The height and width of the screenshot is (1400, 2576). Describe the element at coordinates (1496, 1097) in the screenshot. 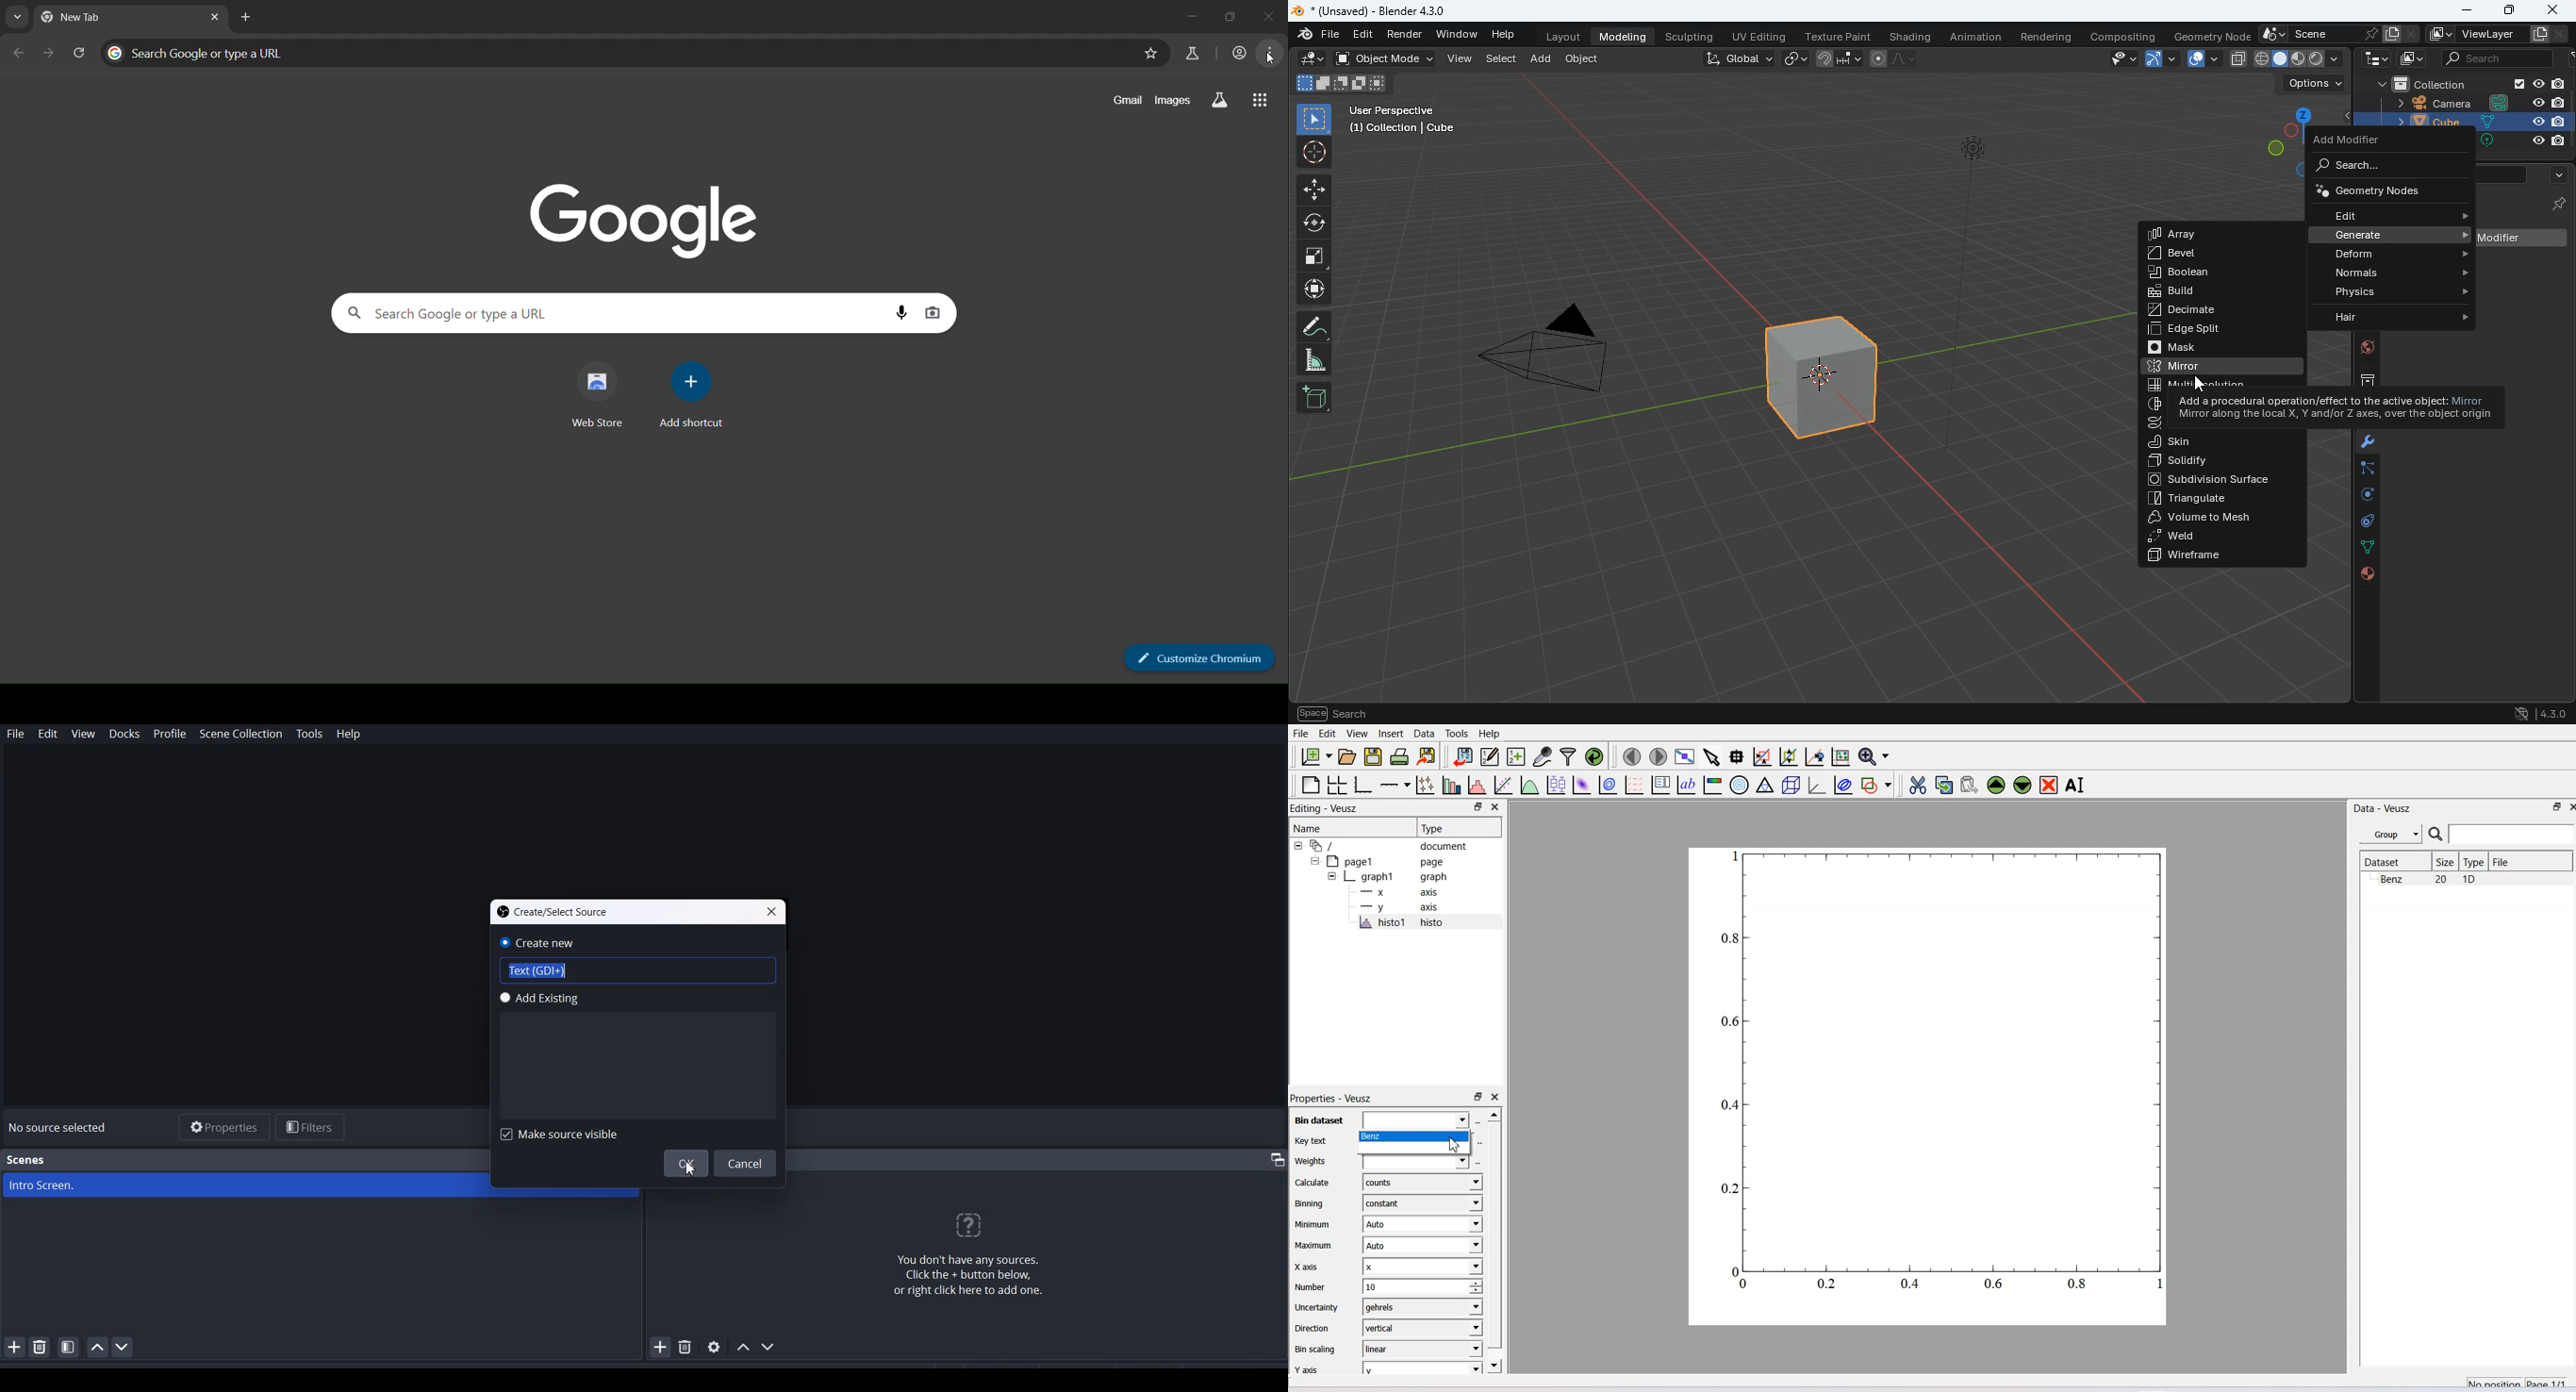

I see `Close` at that location.